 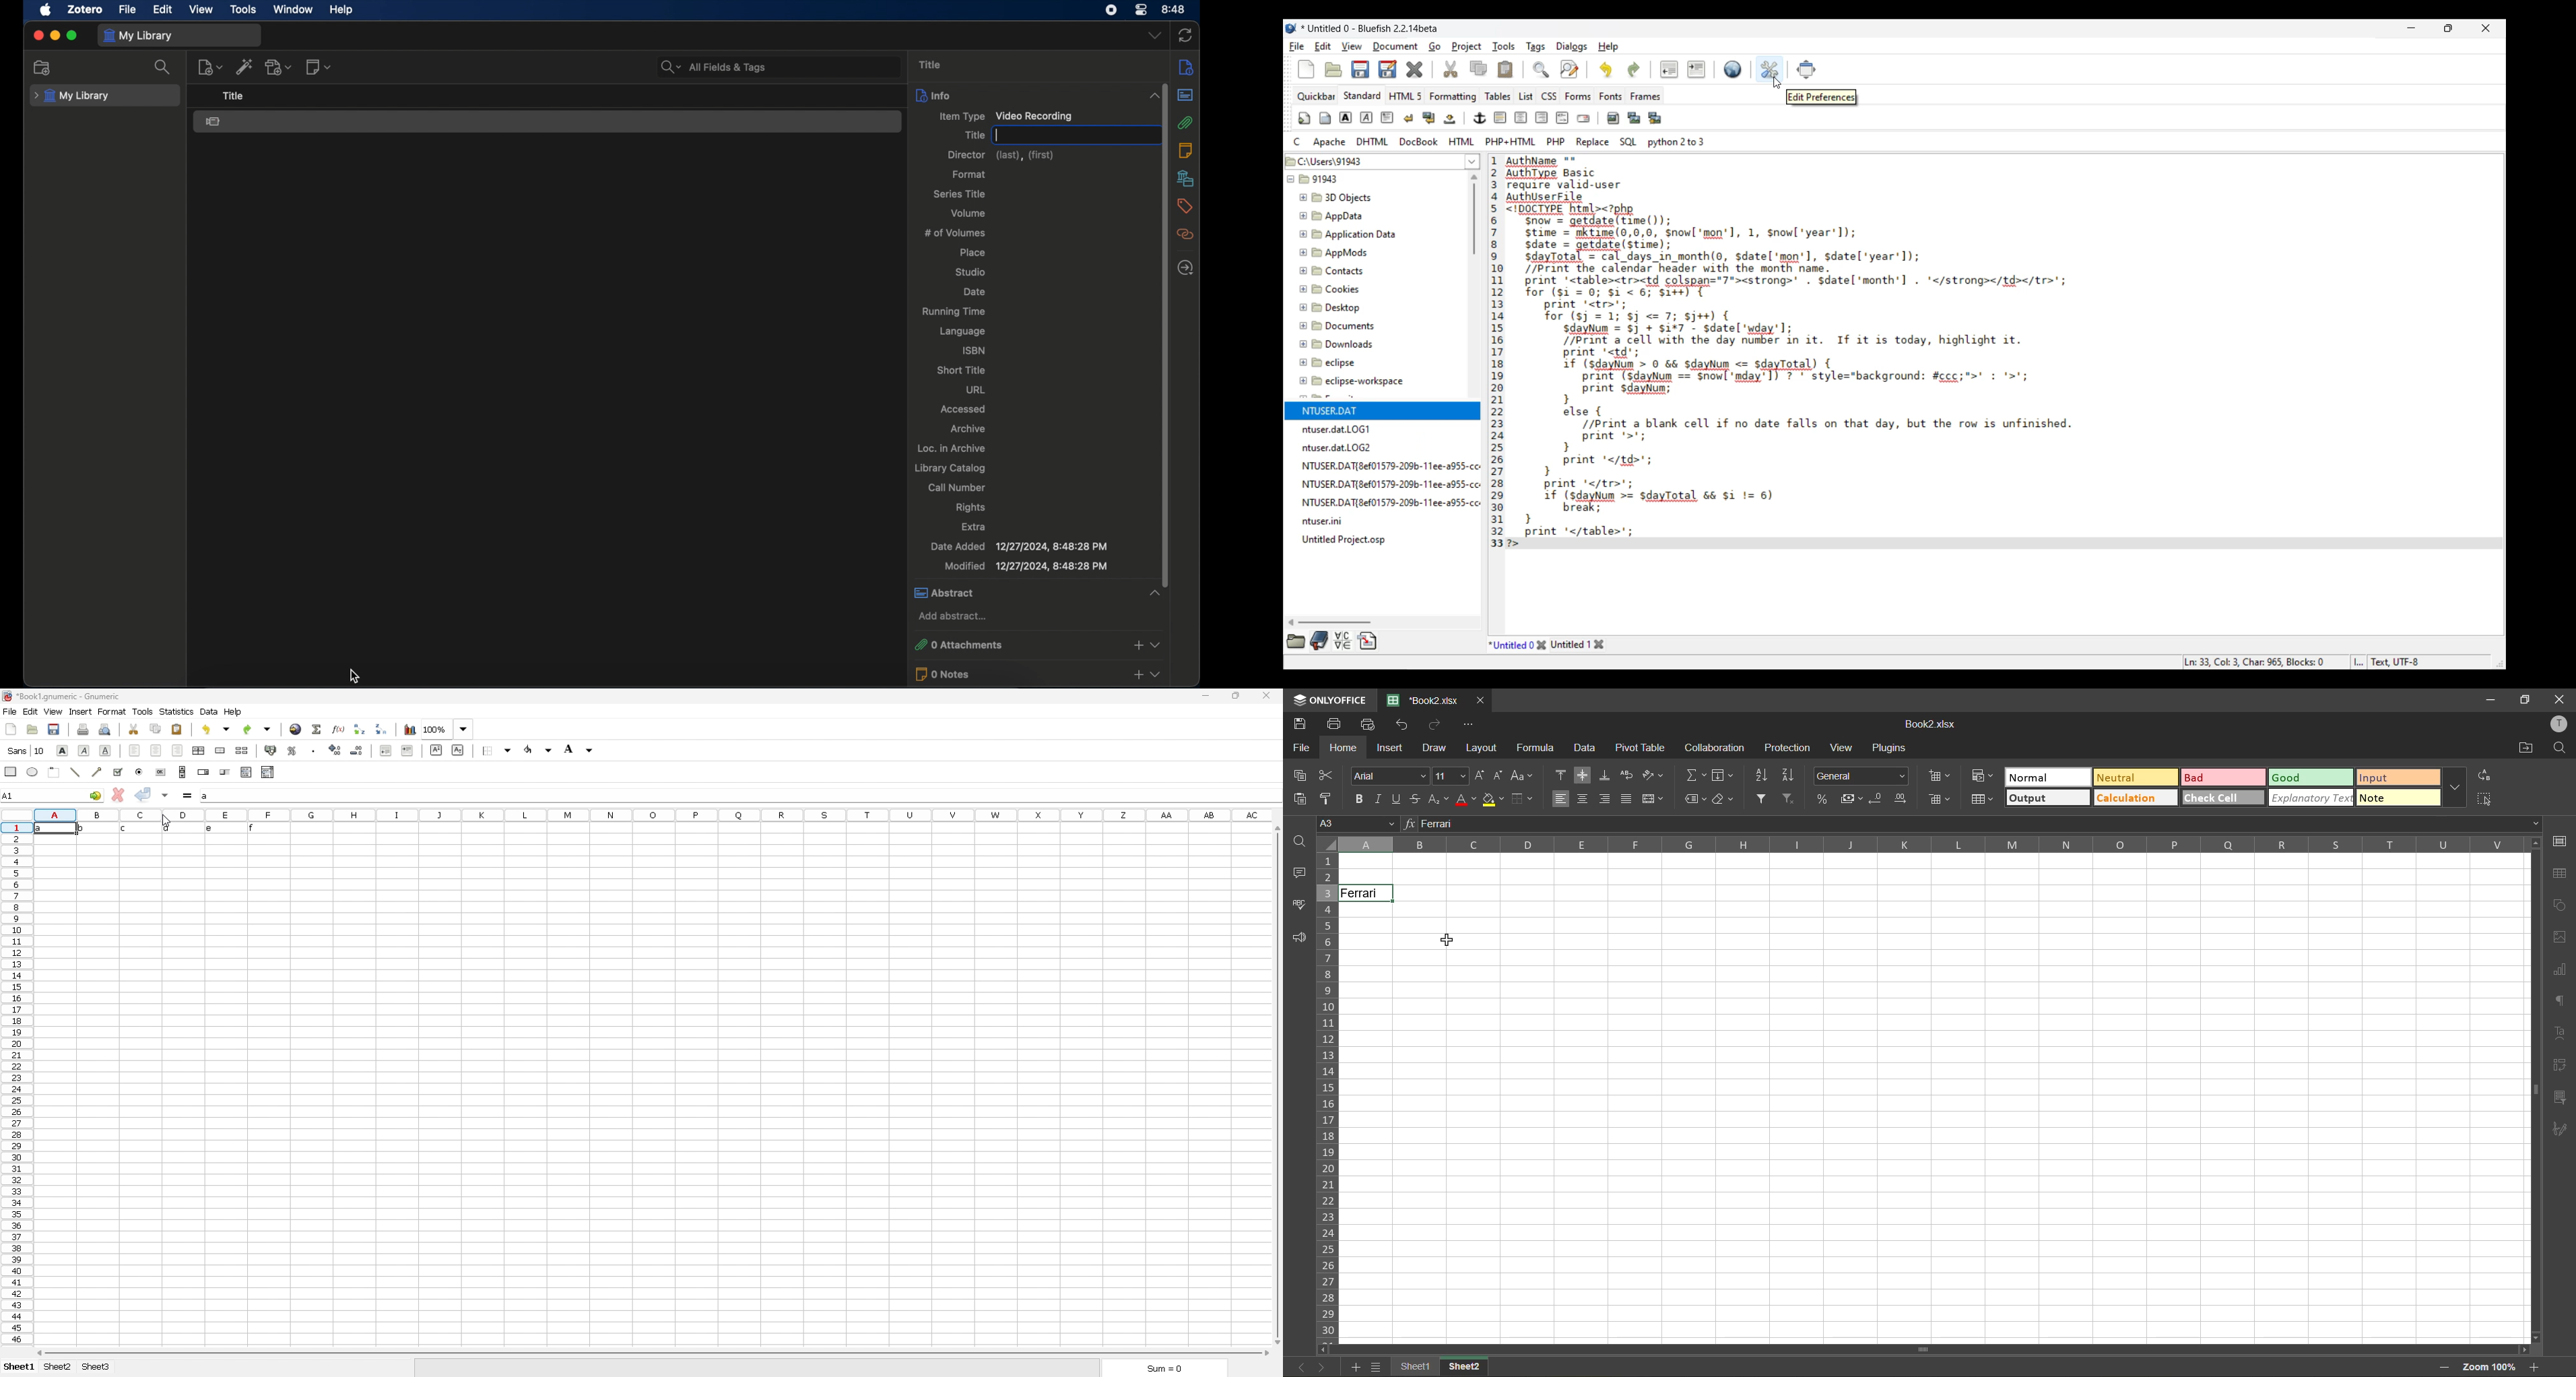 I want to click on zoom out, so click(x=2445, y=1369).